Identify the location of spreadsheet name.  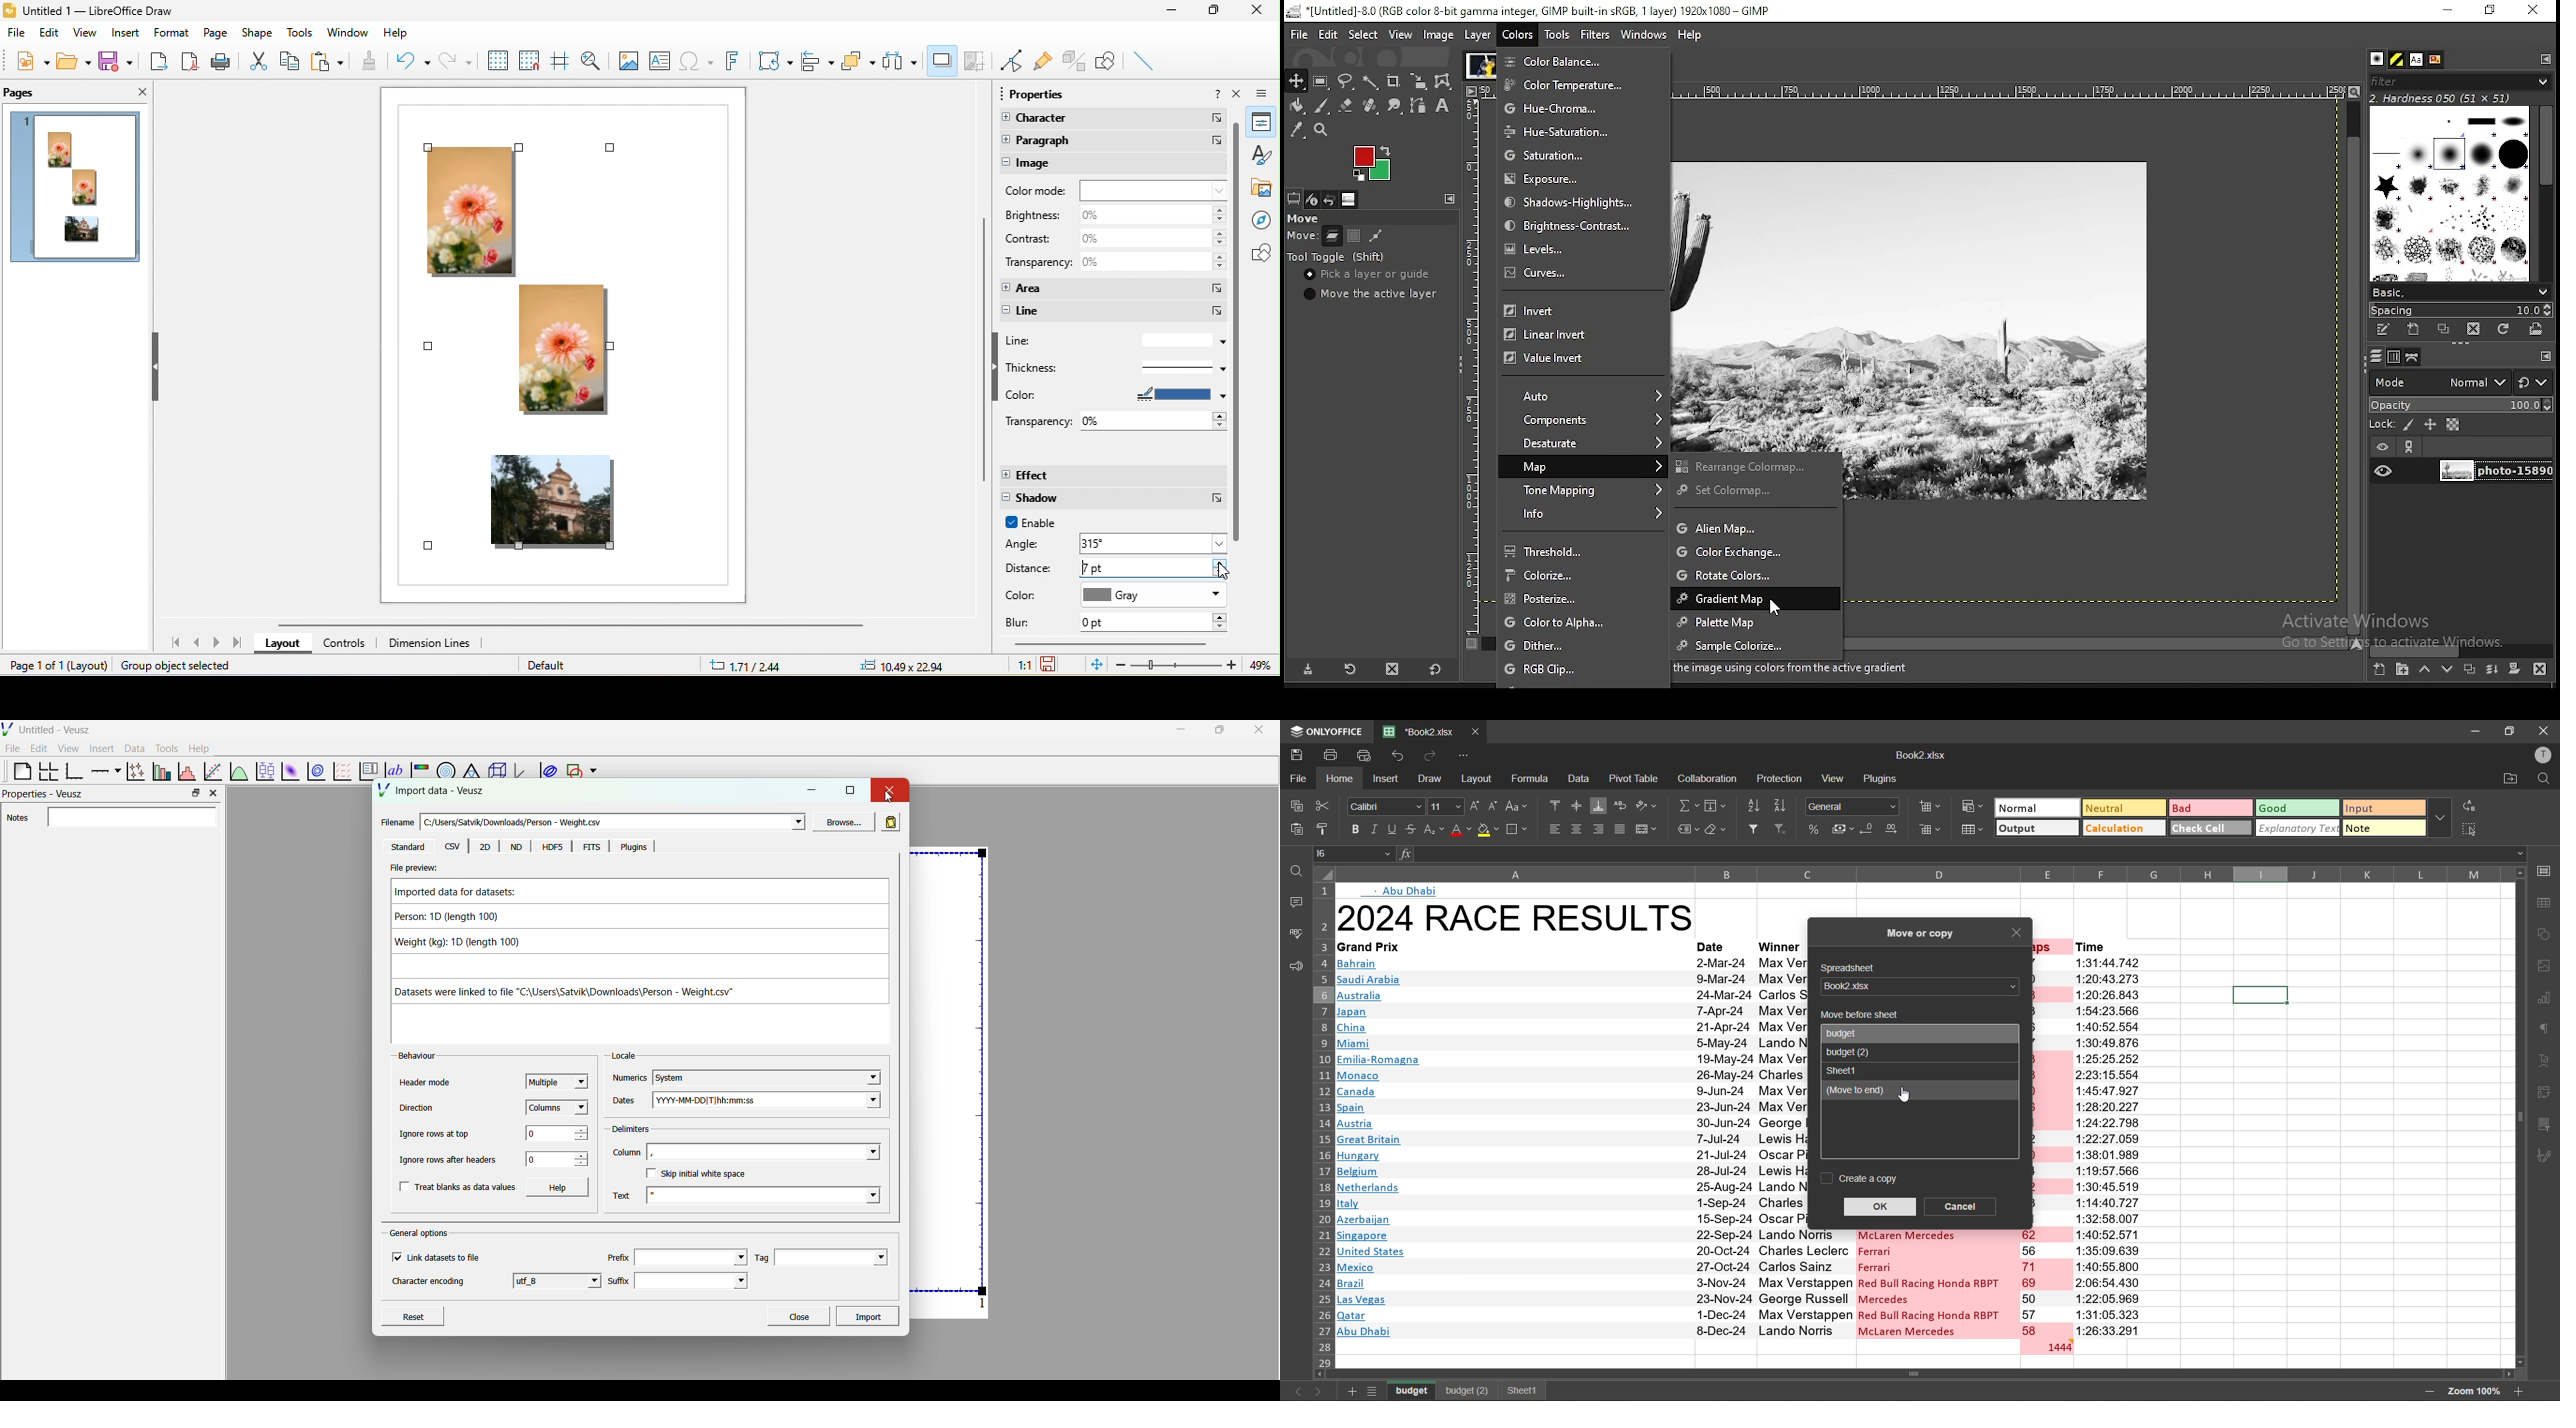
(1916, 987).